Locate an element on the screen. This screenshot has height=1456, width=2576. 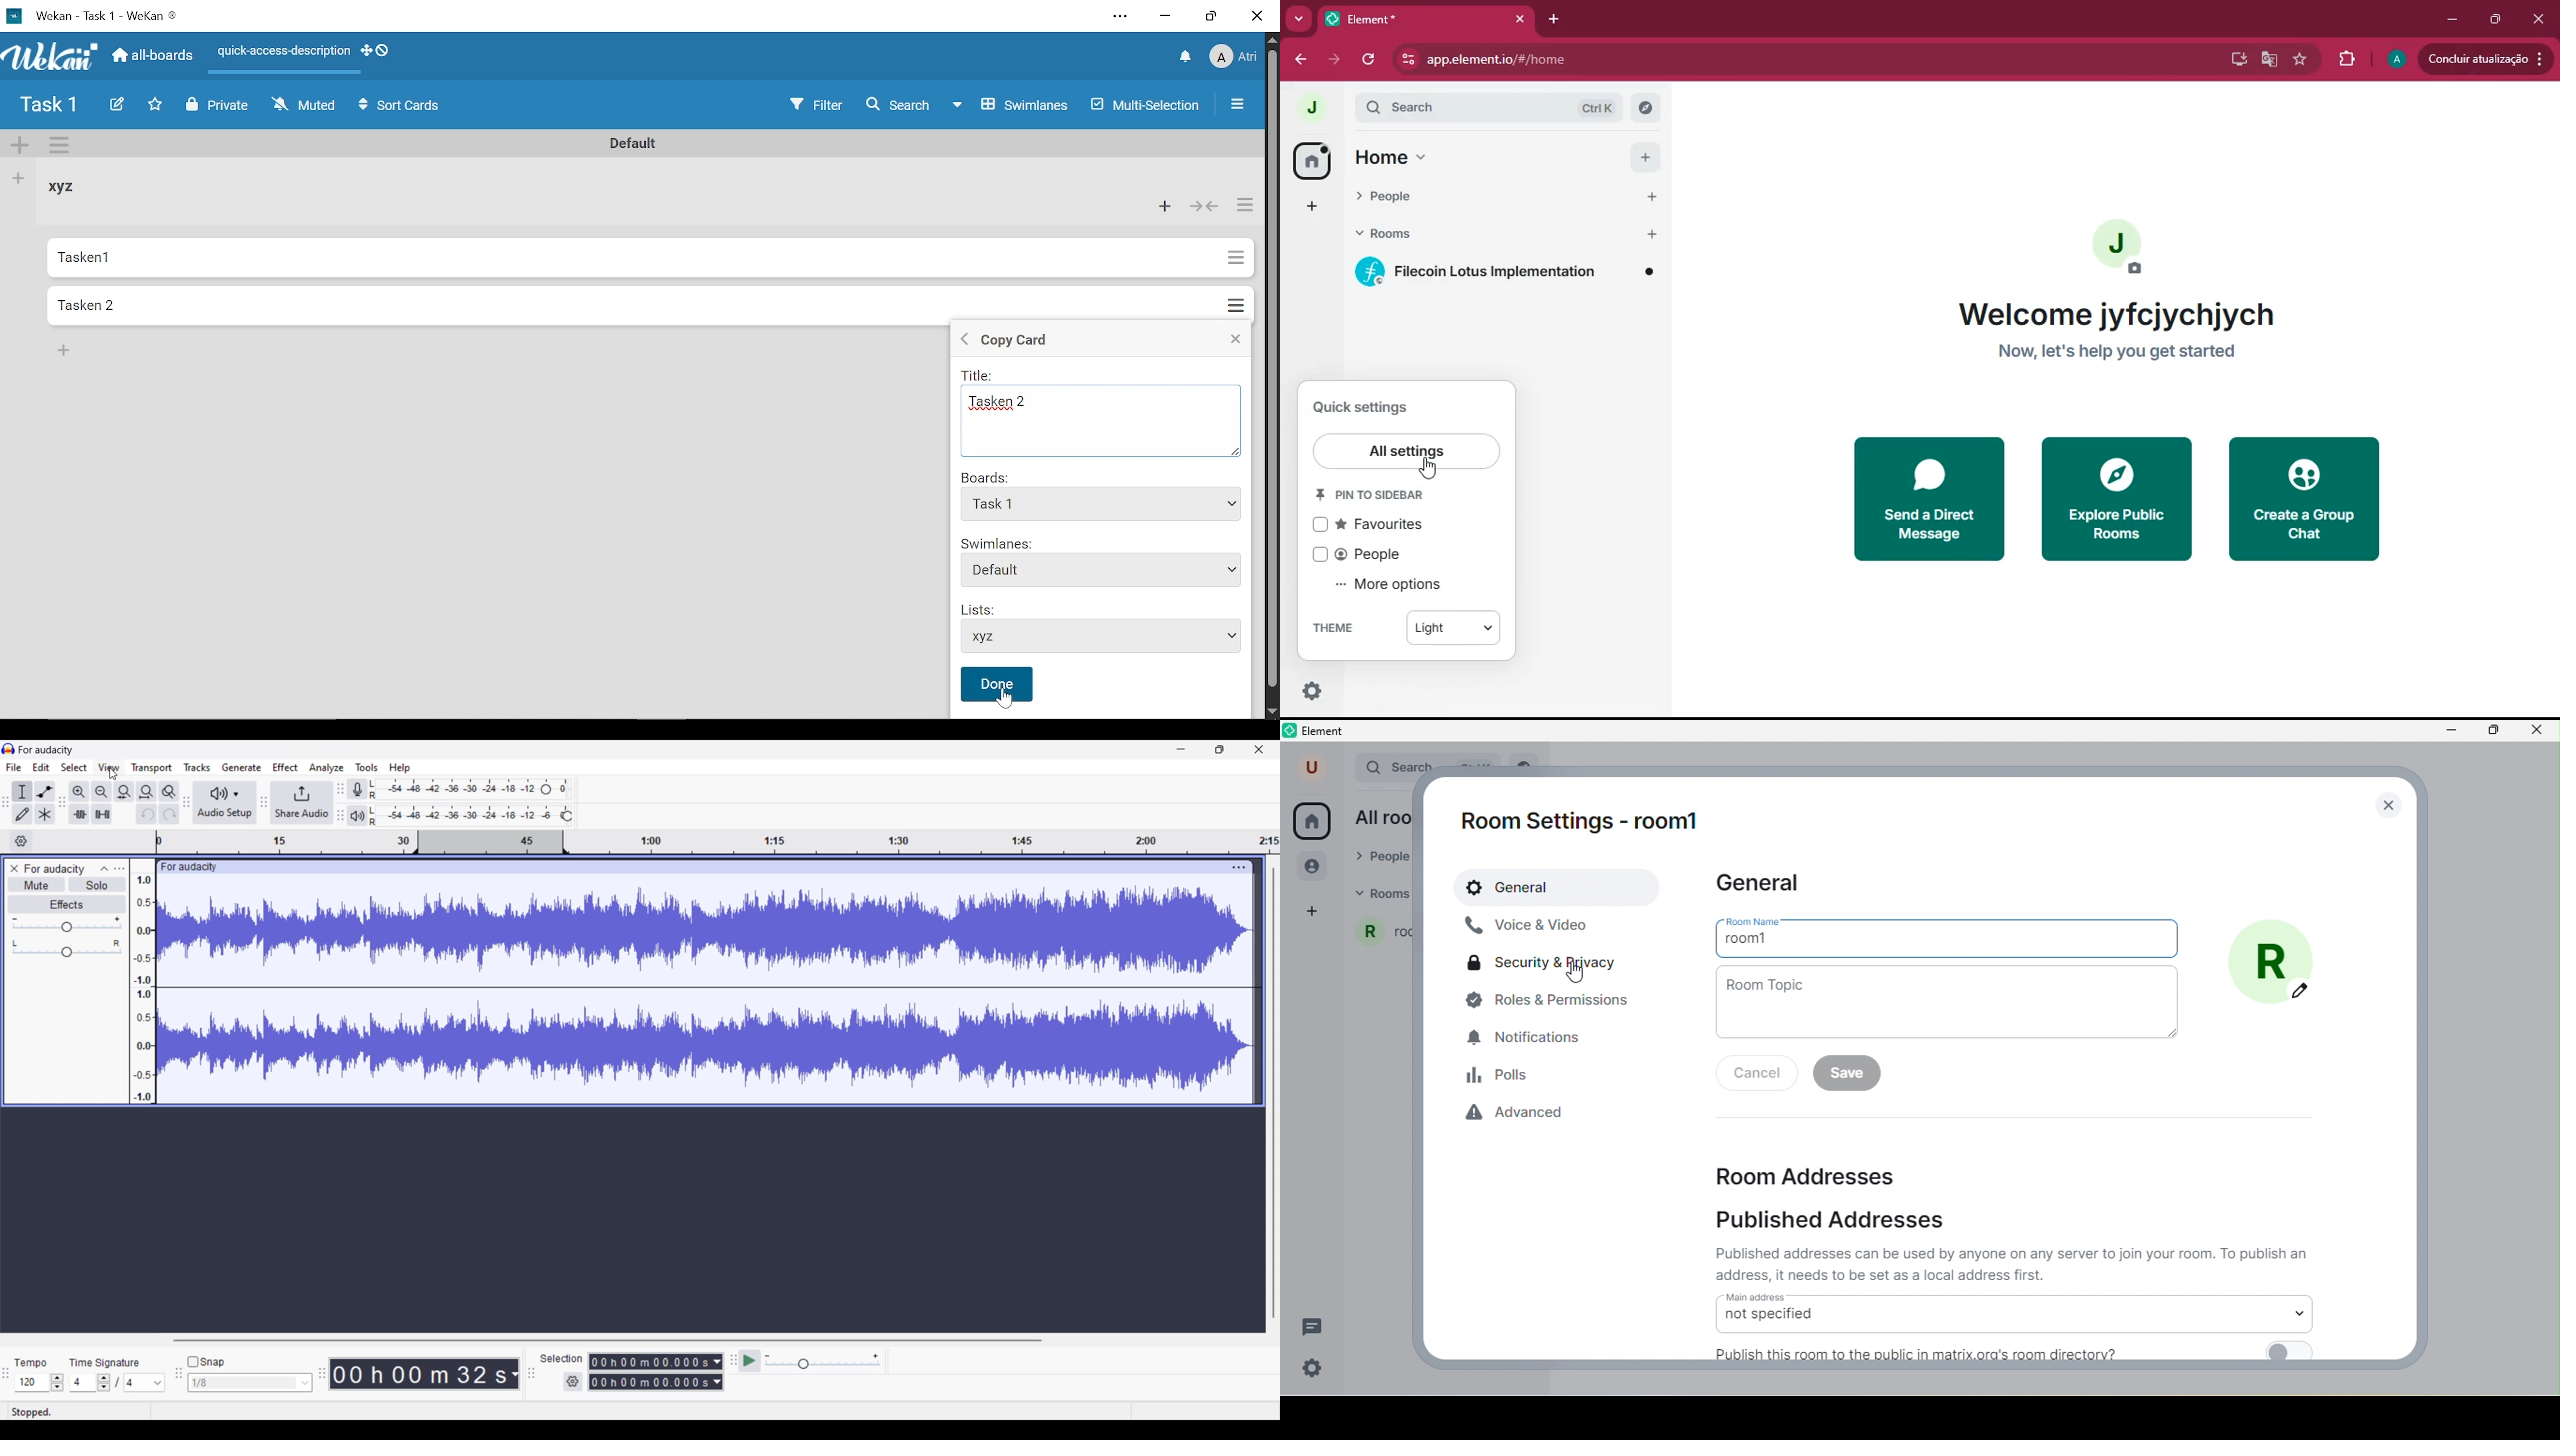
Click to star this board is located at coordinates (157, 106).